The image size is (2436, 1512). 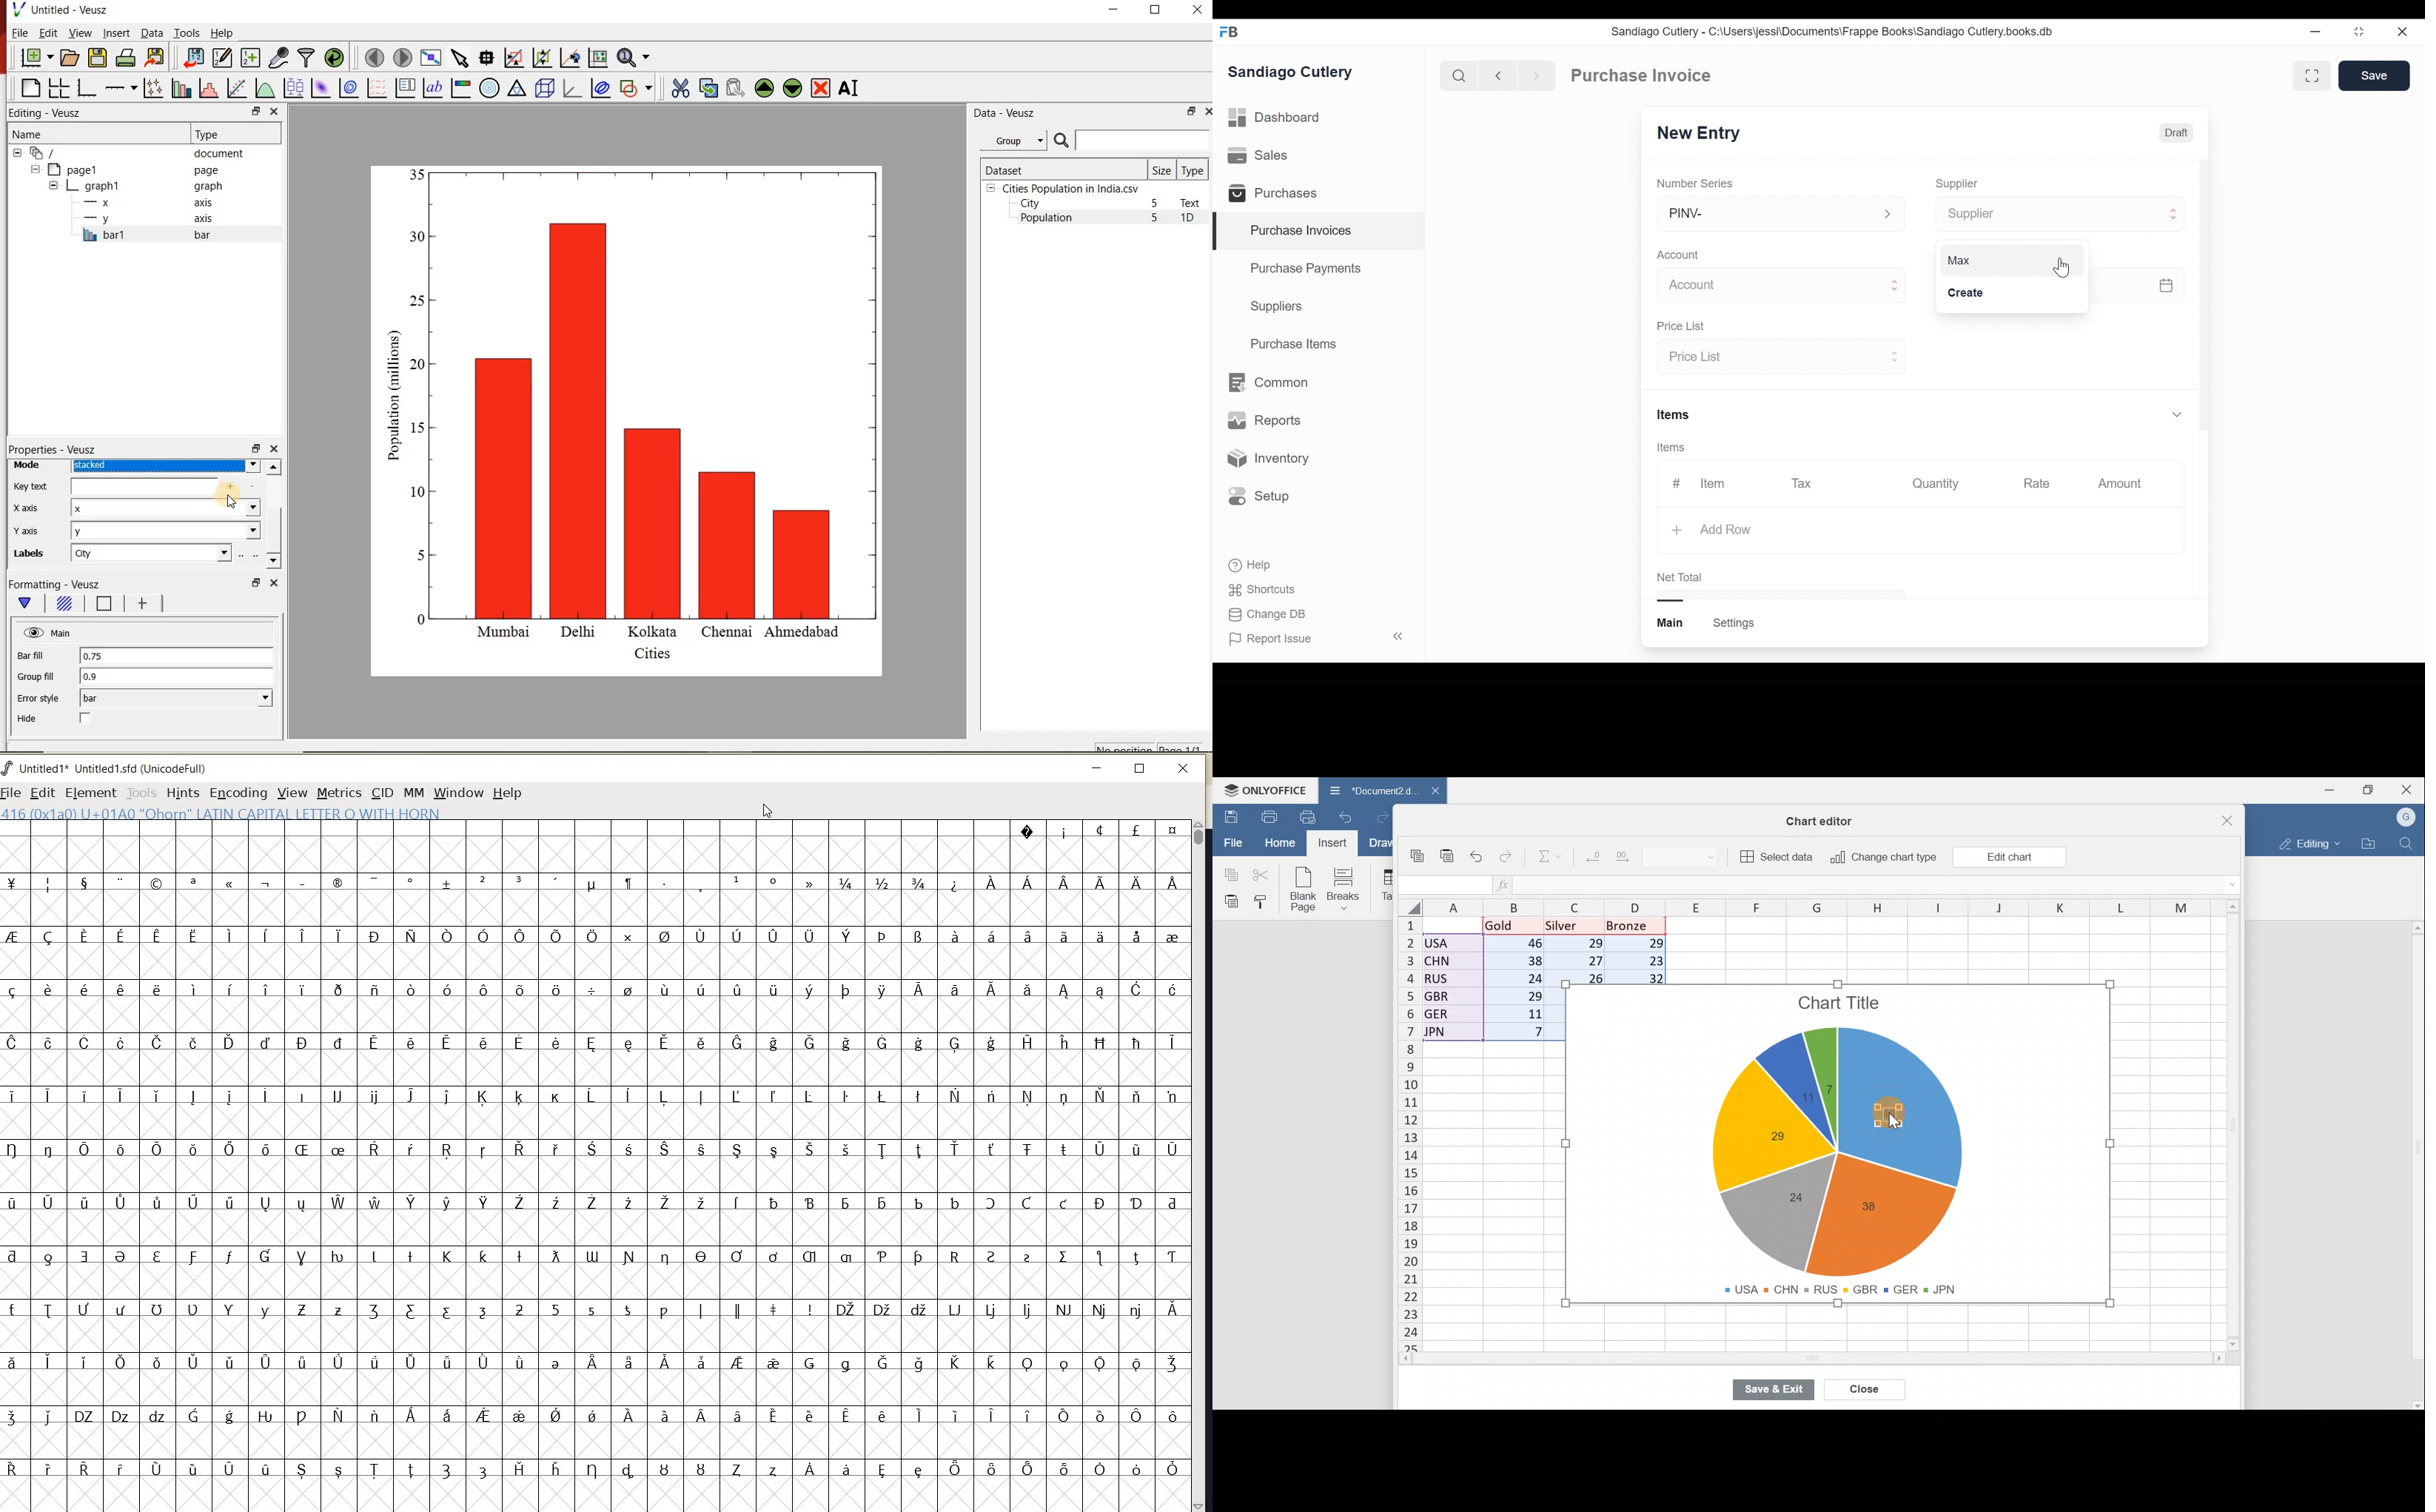 What do you see at coordinates (1114, 9) in the screenshot?
I see `MINIMIZE` at bounding box center [1114, 9].